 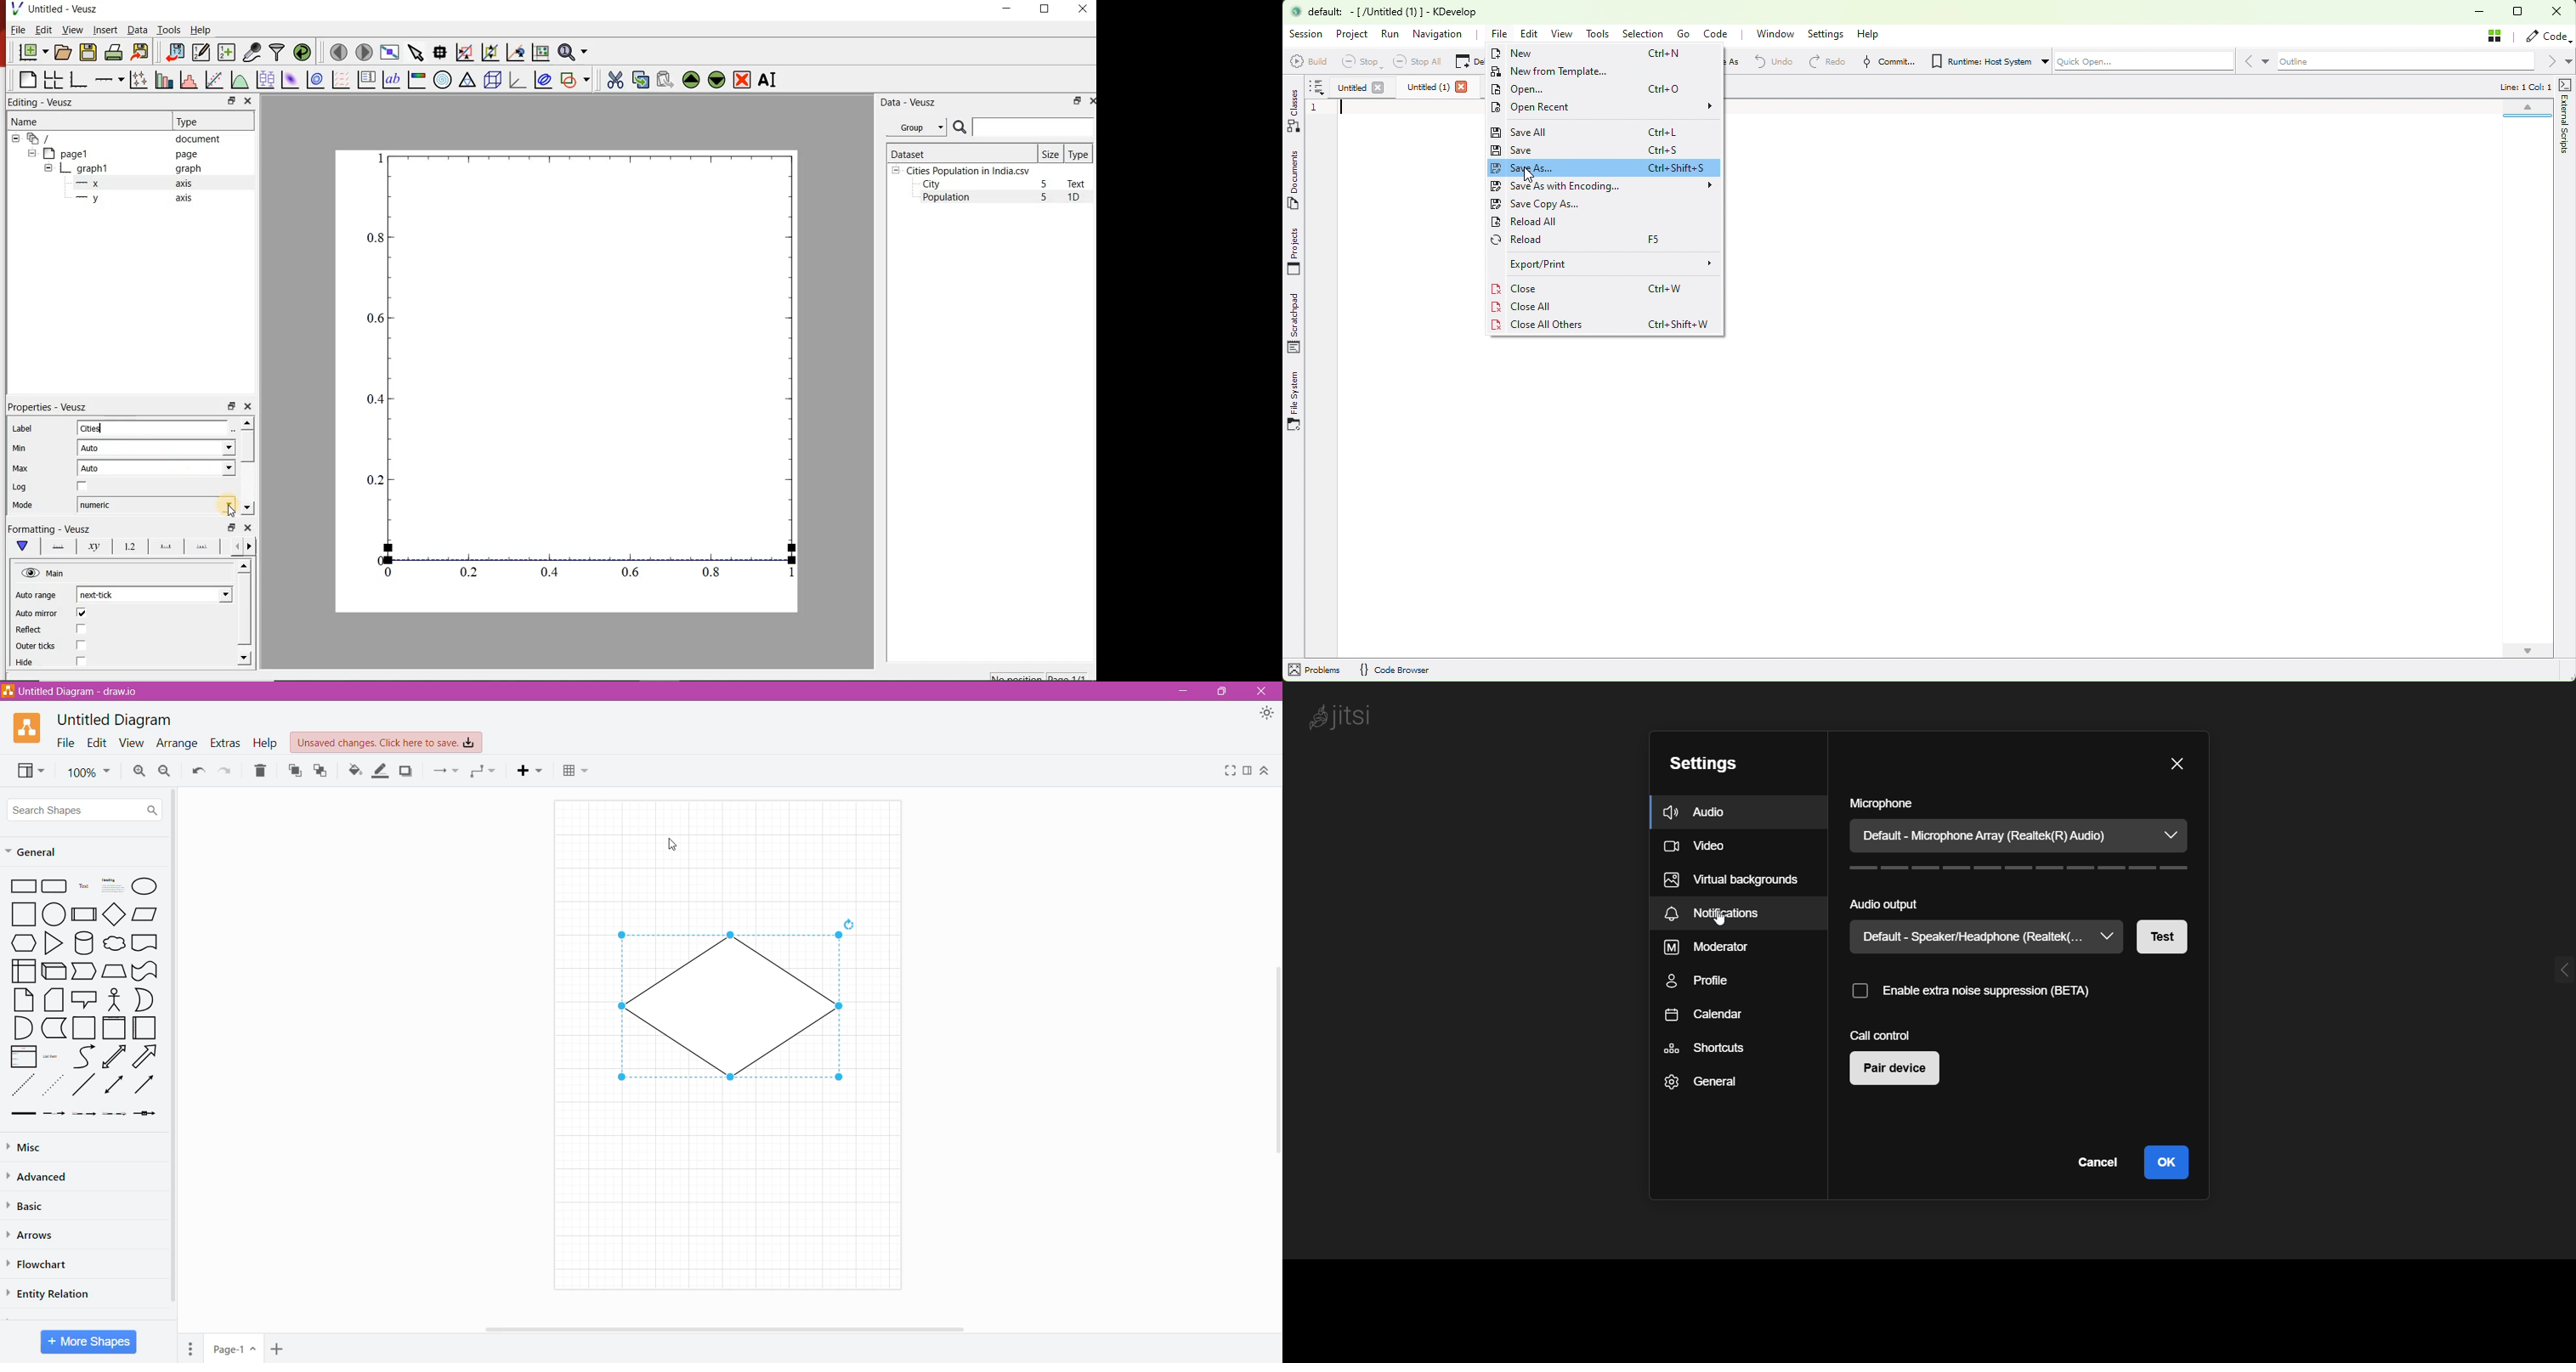 I want to click on Dotted Line, so click(x=55, y=1088).